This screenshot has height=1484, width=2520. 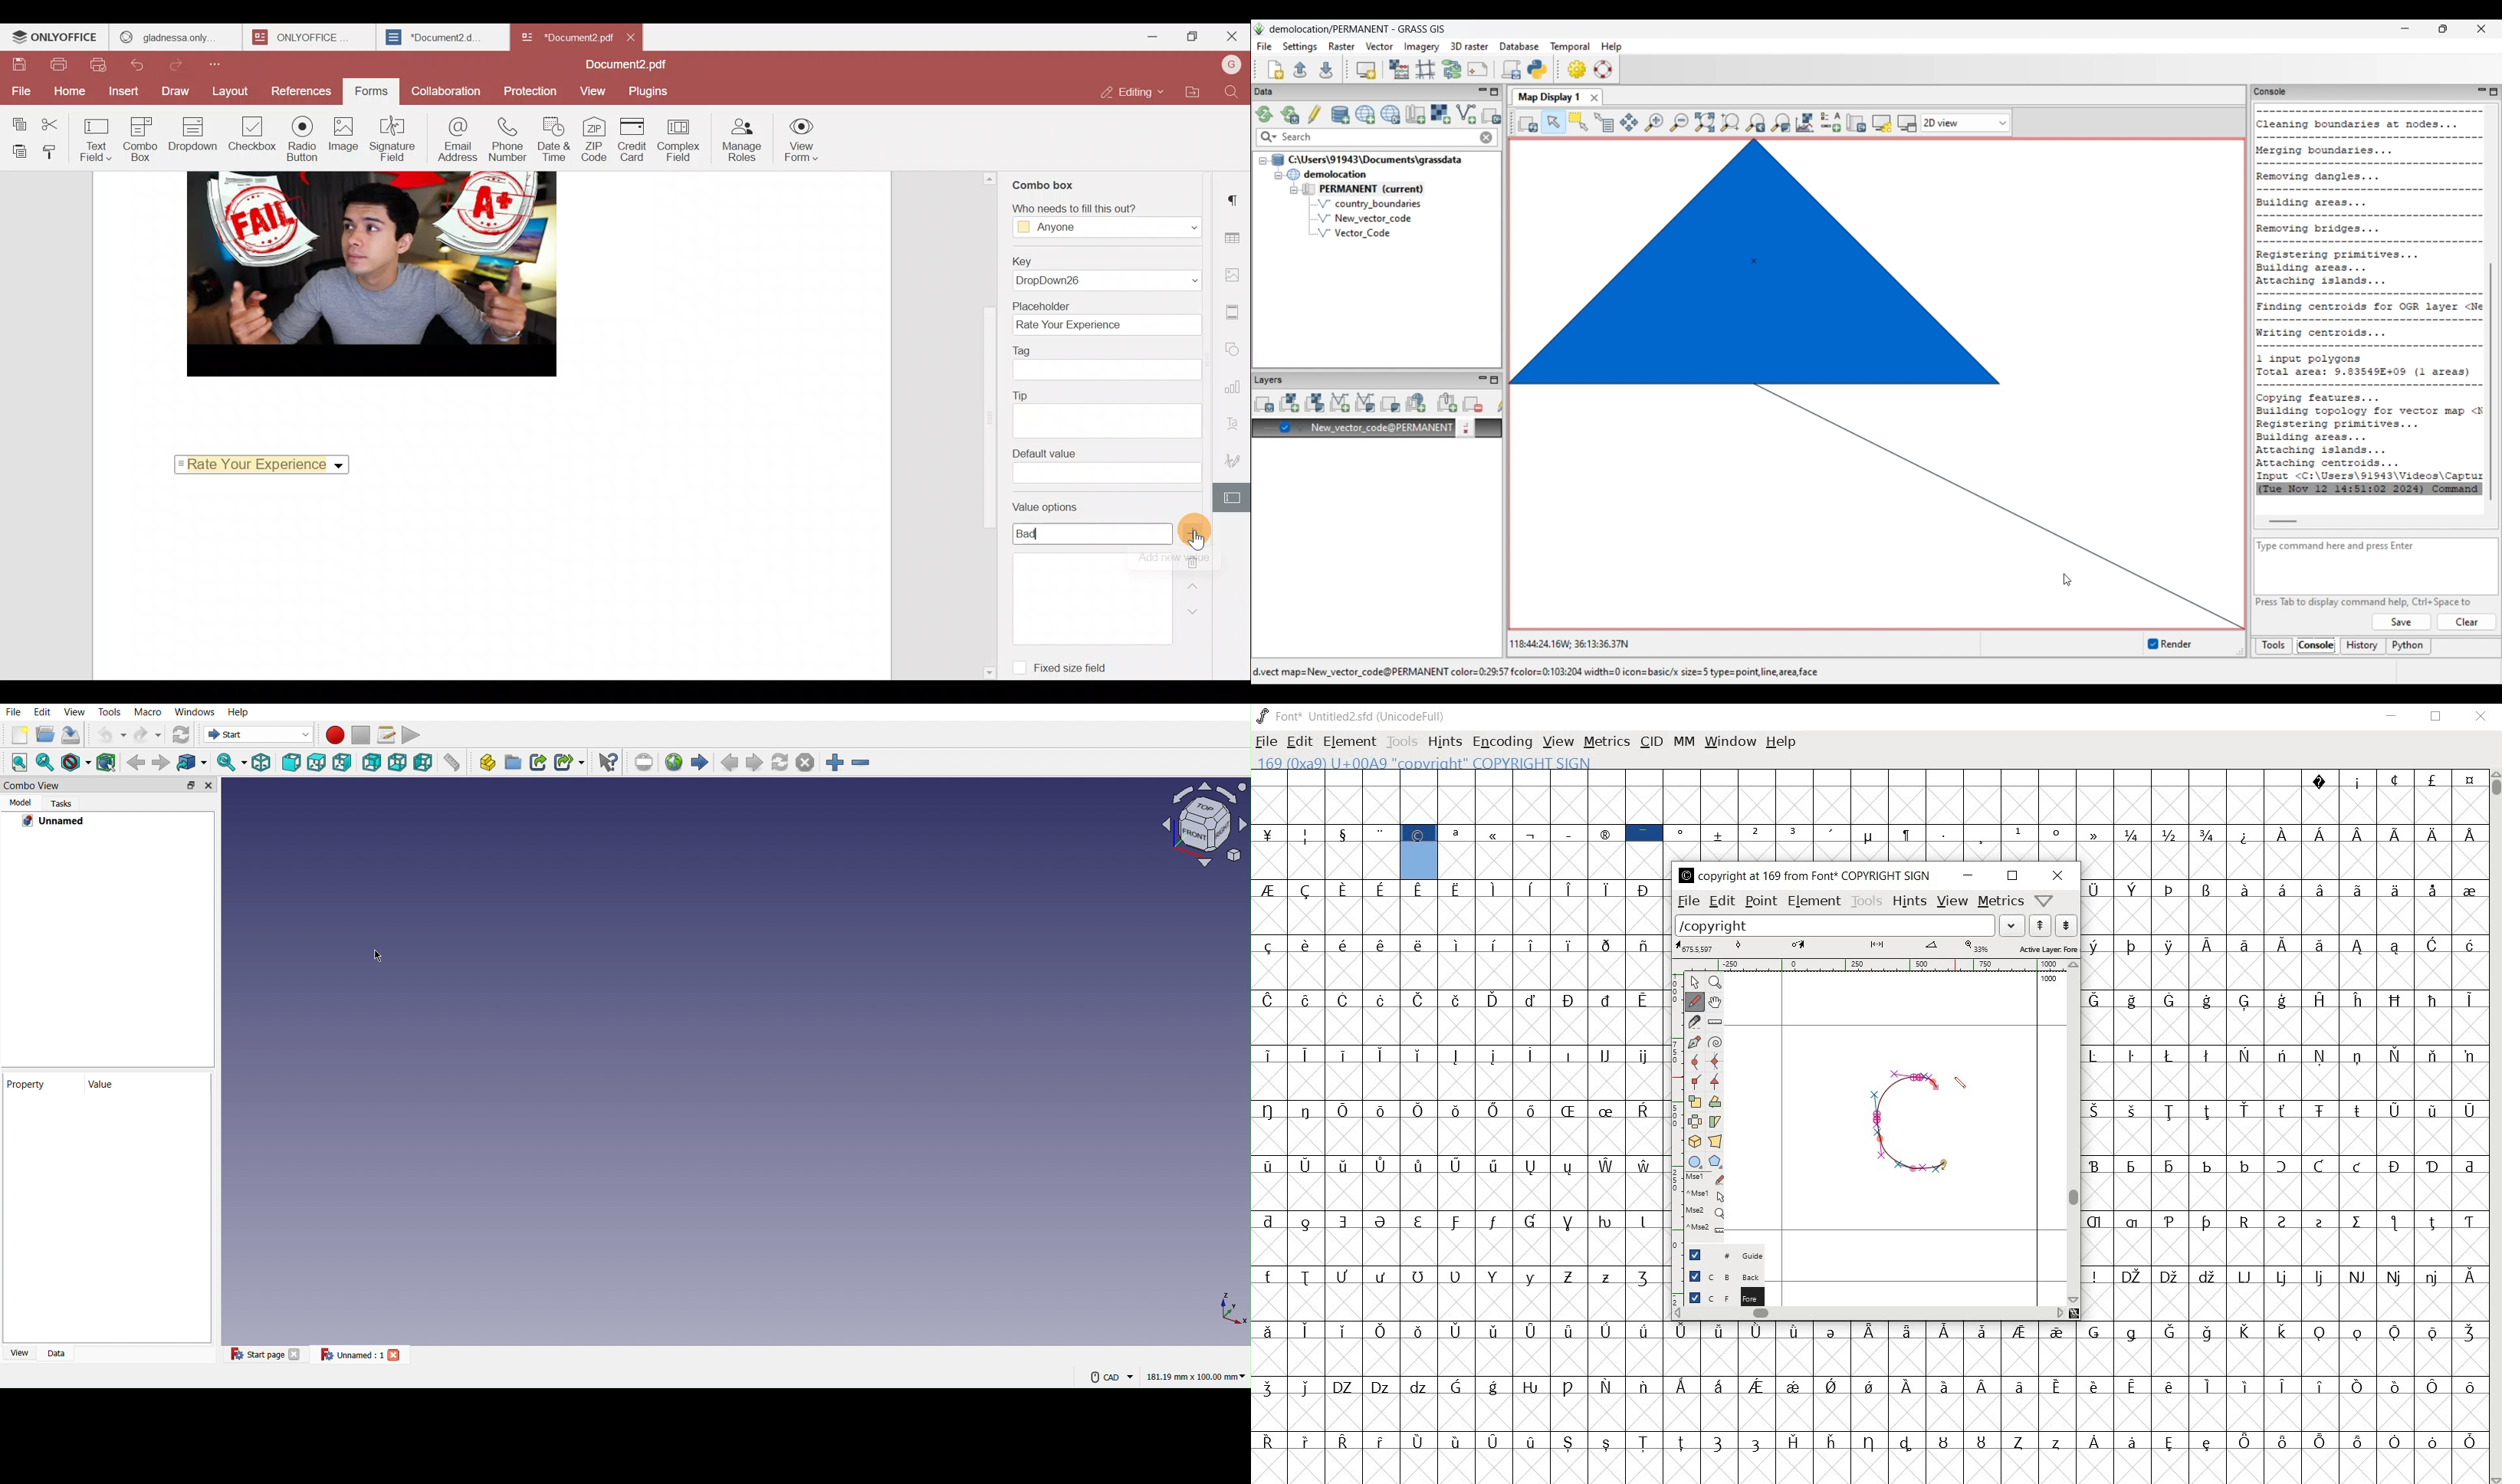 What do you see at coordinates (1106, 1379) in the screenshot?
I see `CAD` at bounding box center [1106, 1379].